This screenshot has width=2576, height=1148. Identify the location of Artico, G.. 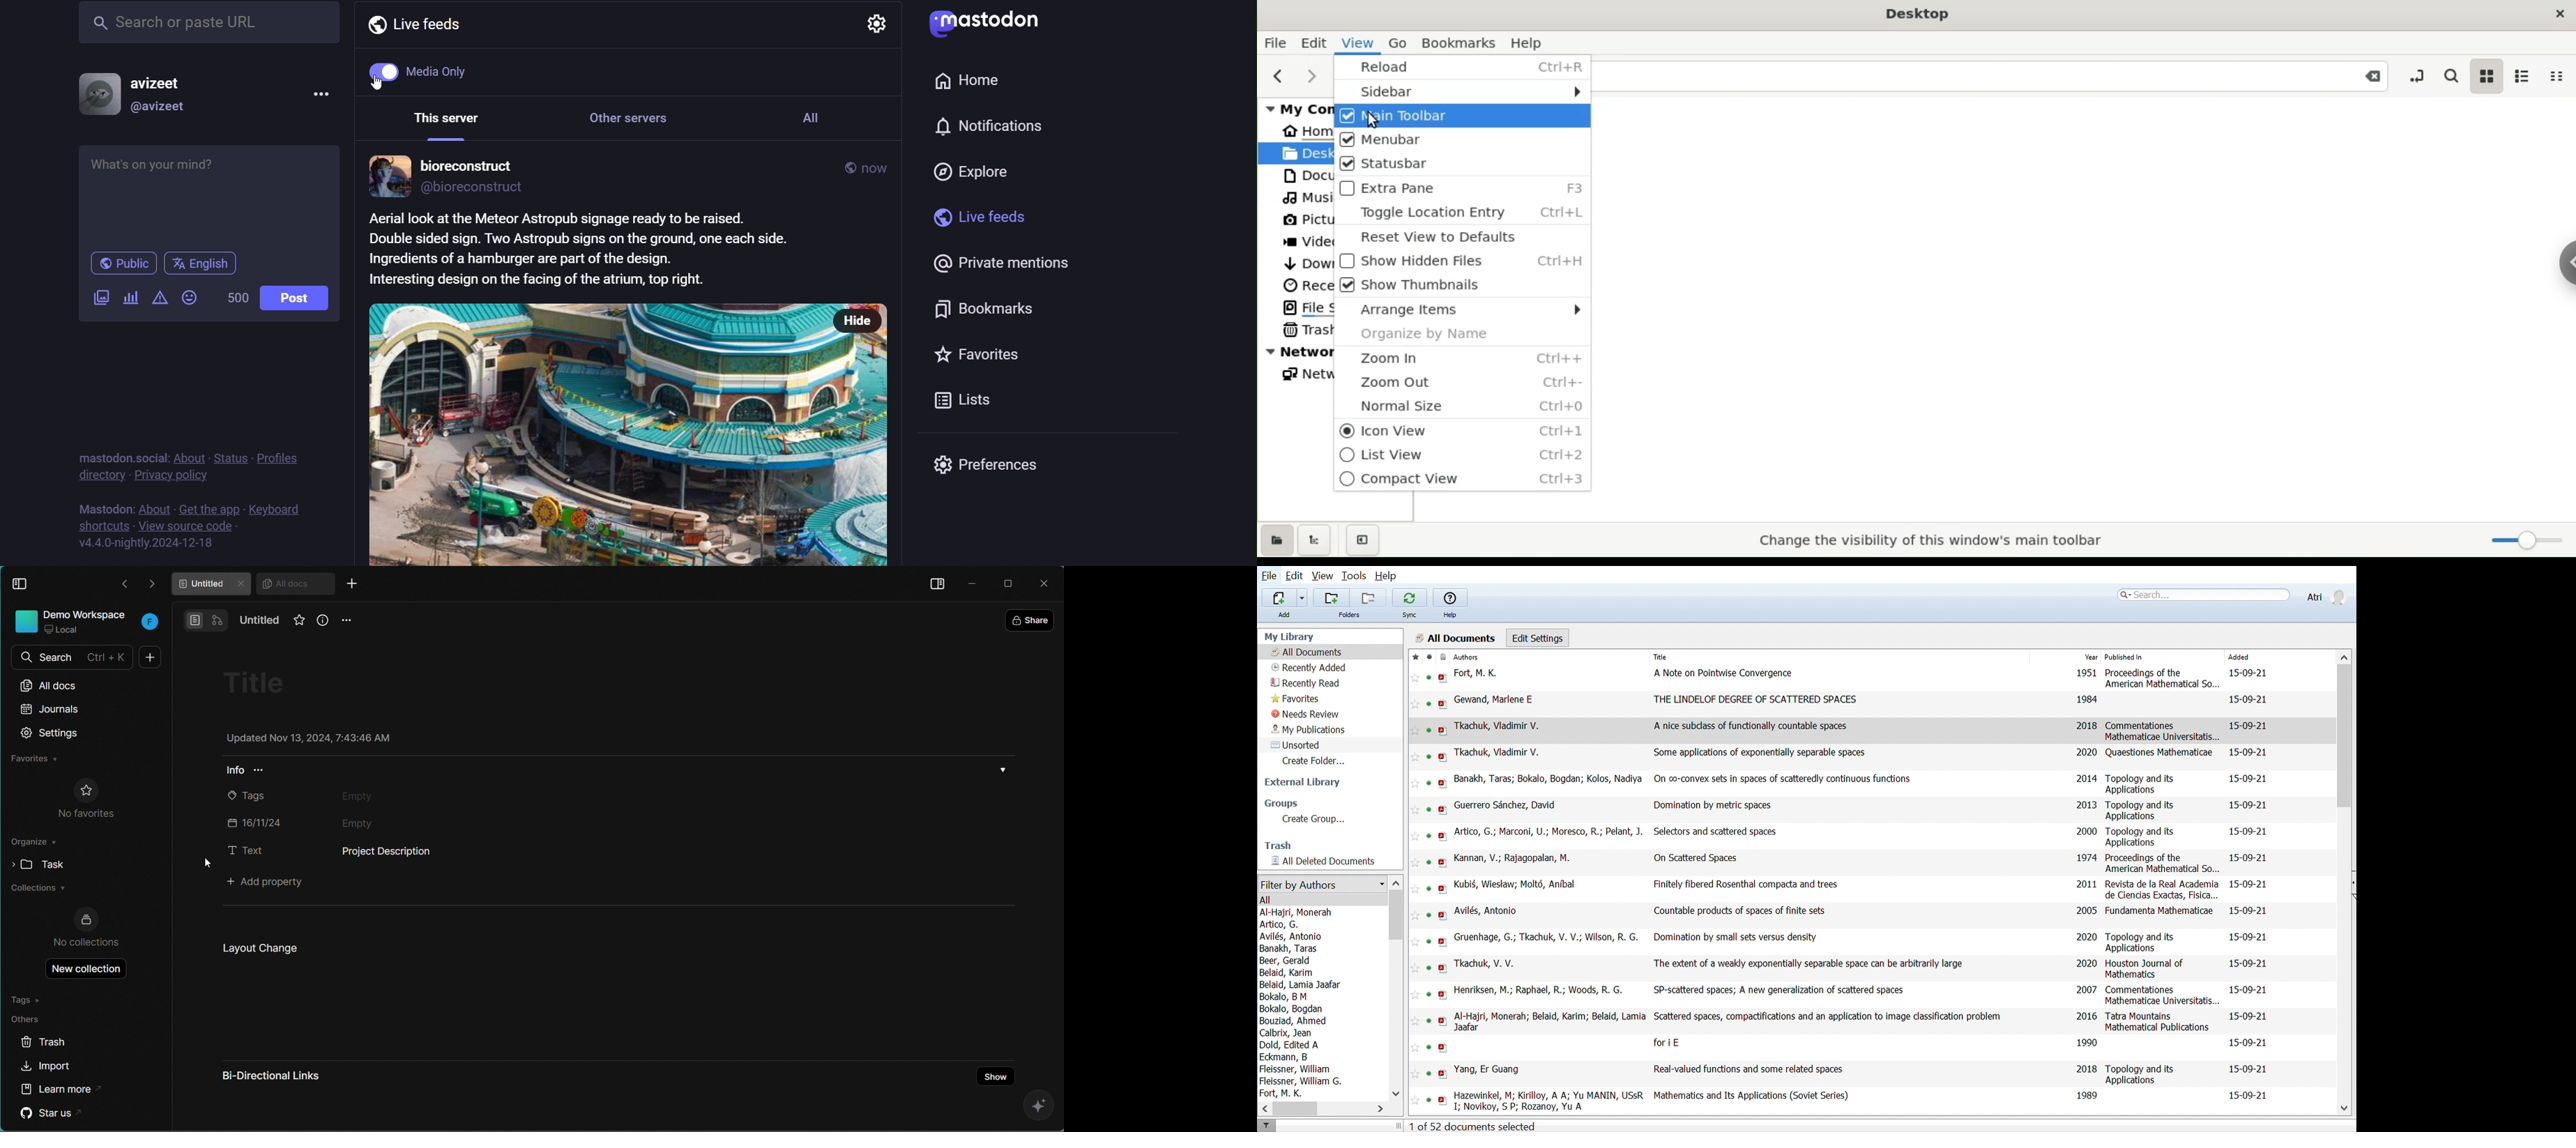
(1280, 925).